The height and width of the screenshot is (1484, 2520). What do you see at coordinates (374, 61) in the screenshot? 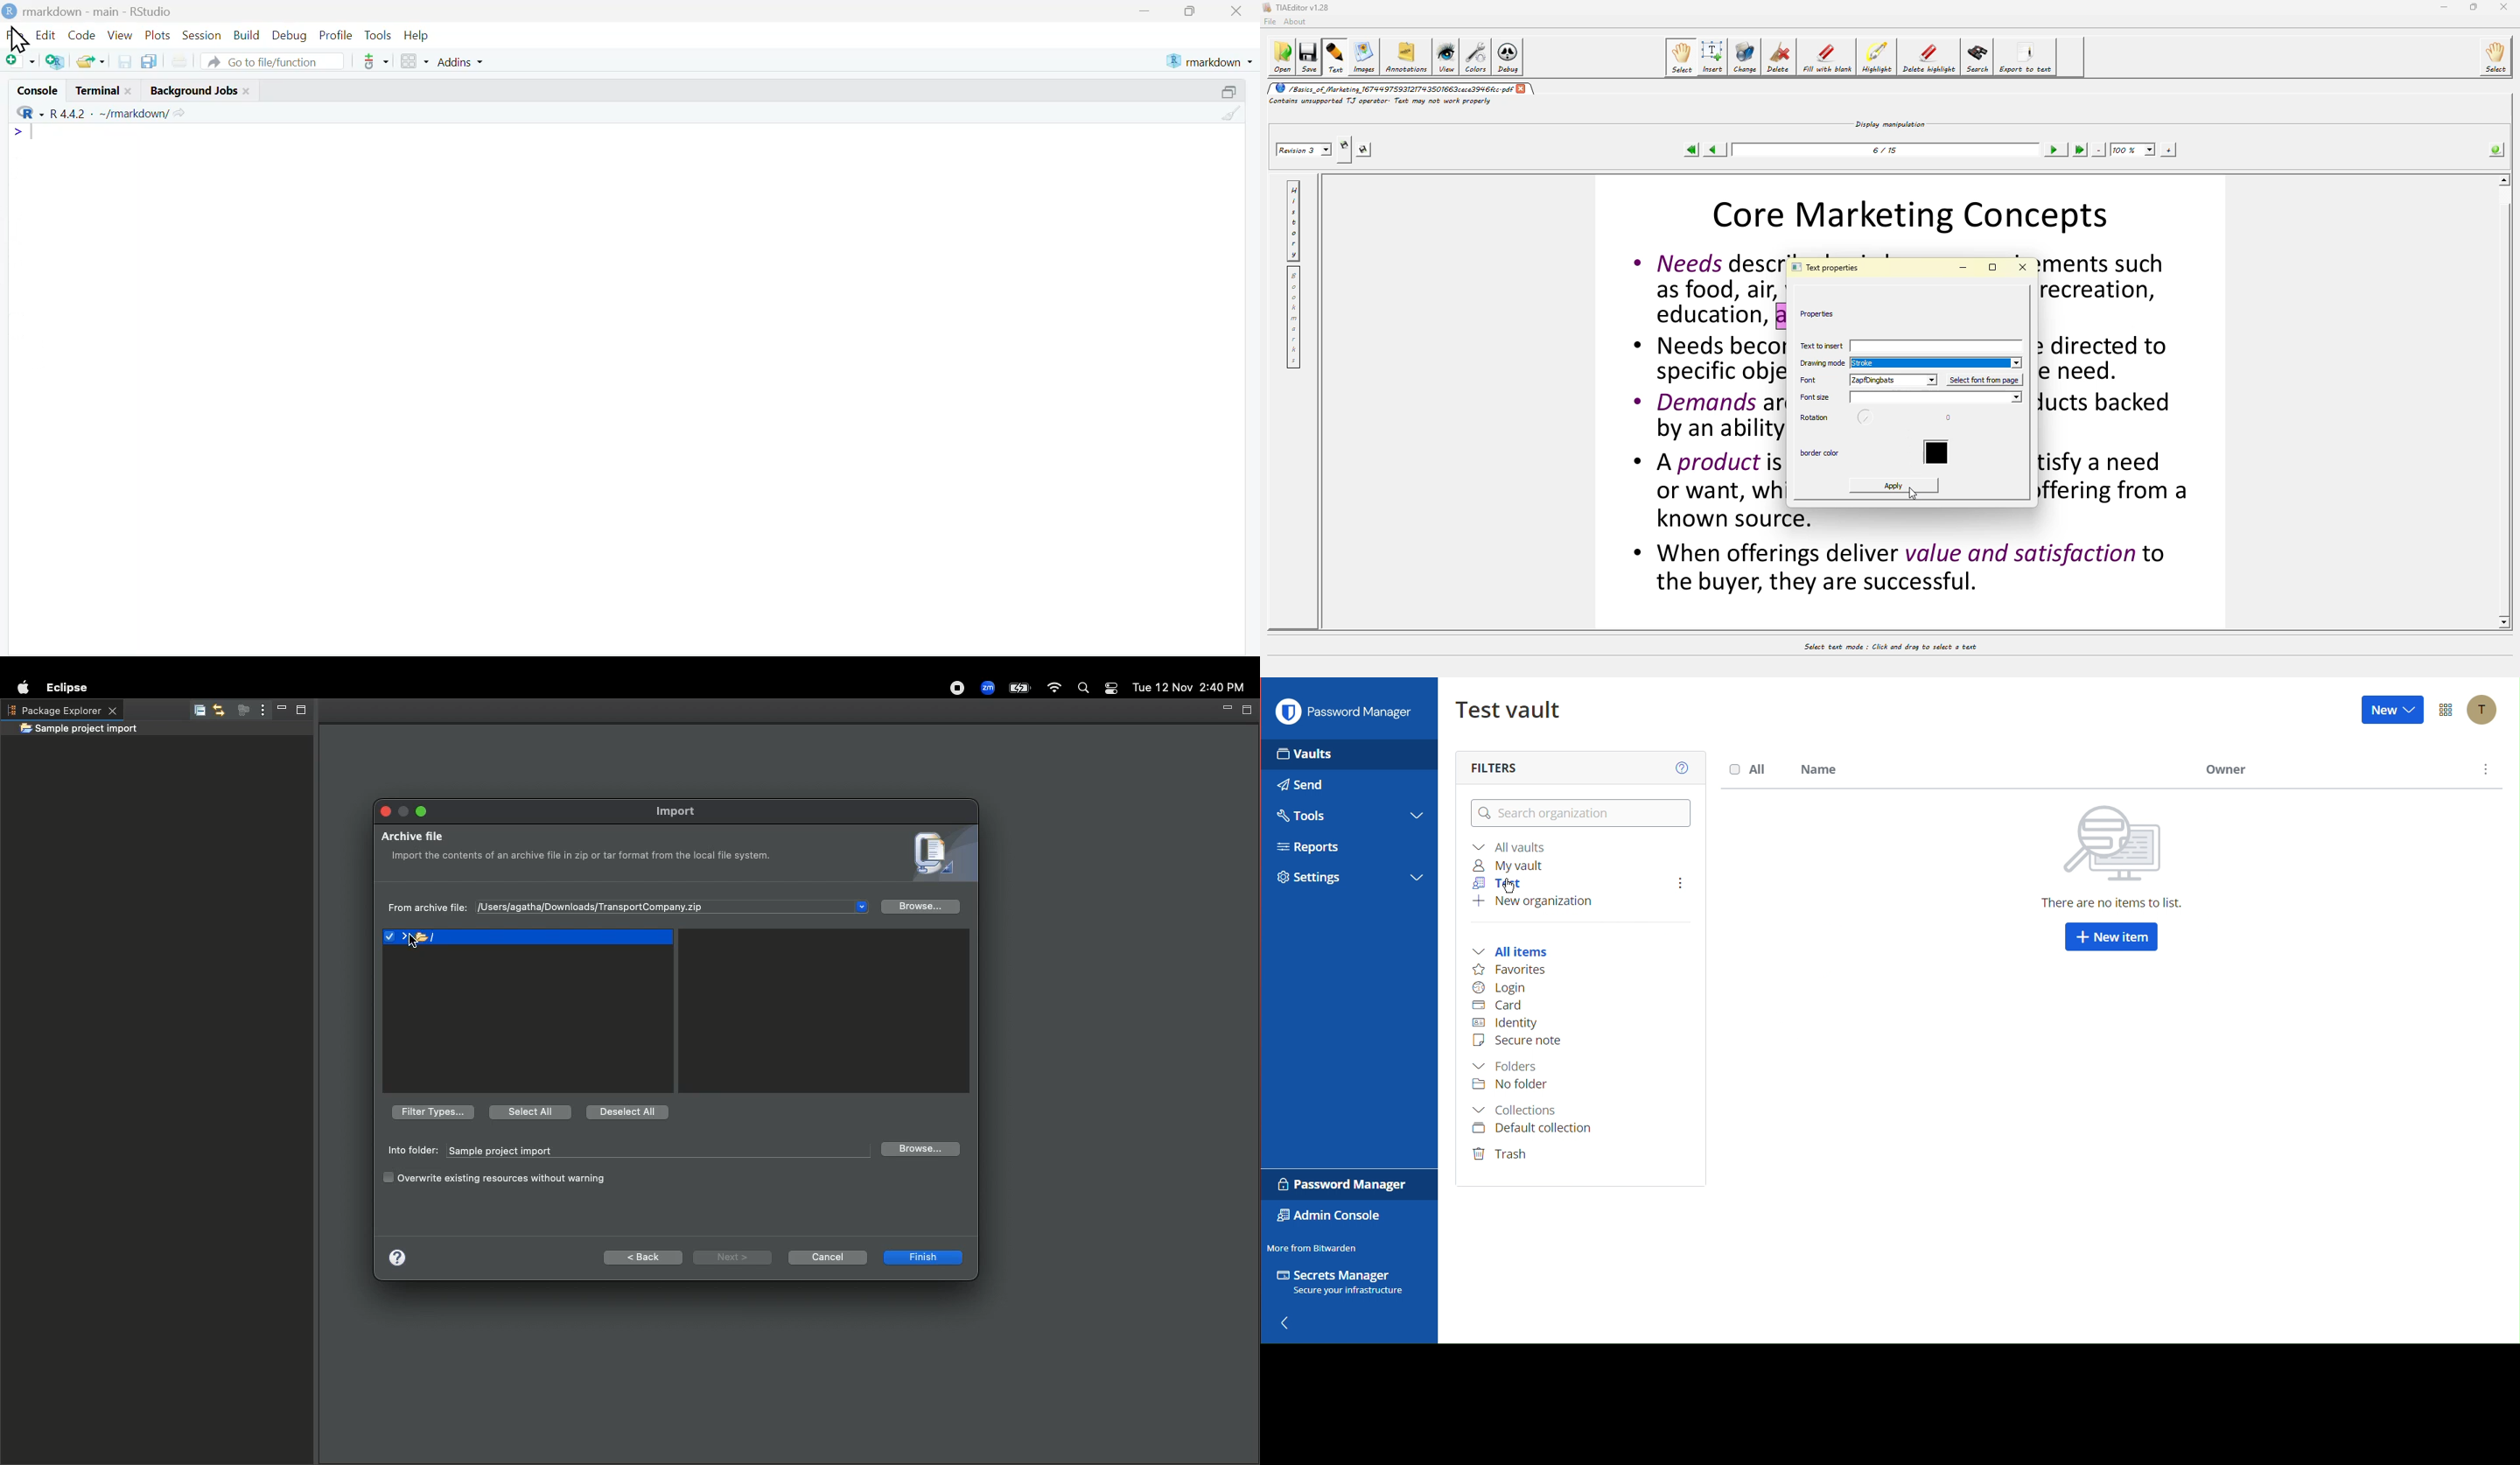
I see `git commit` at bounding box center [374, 61].